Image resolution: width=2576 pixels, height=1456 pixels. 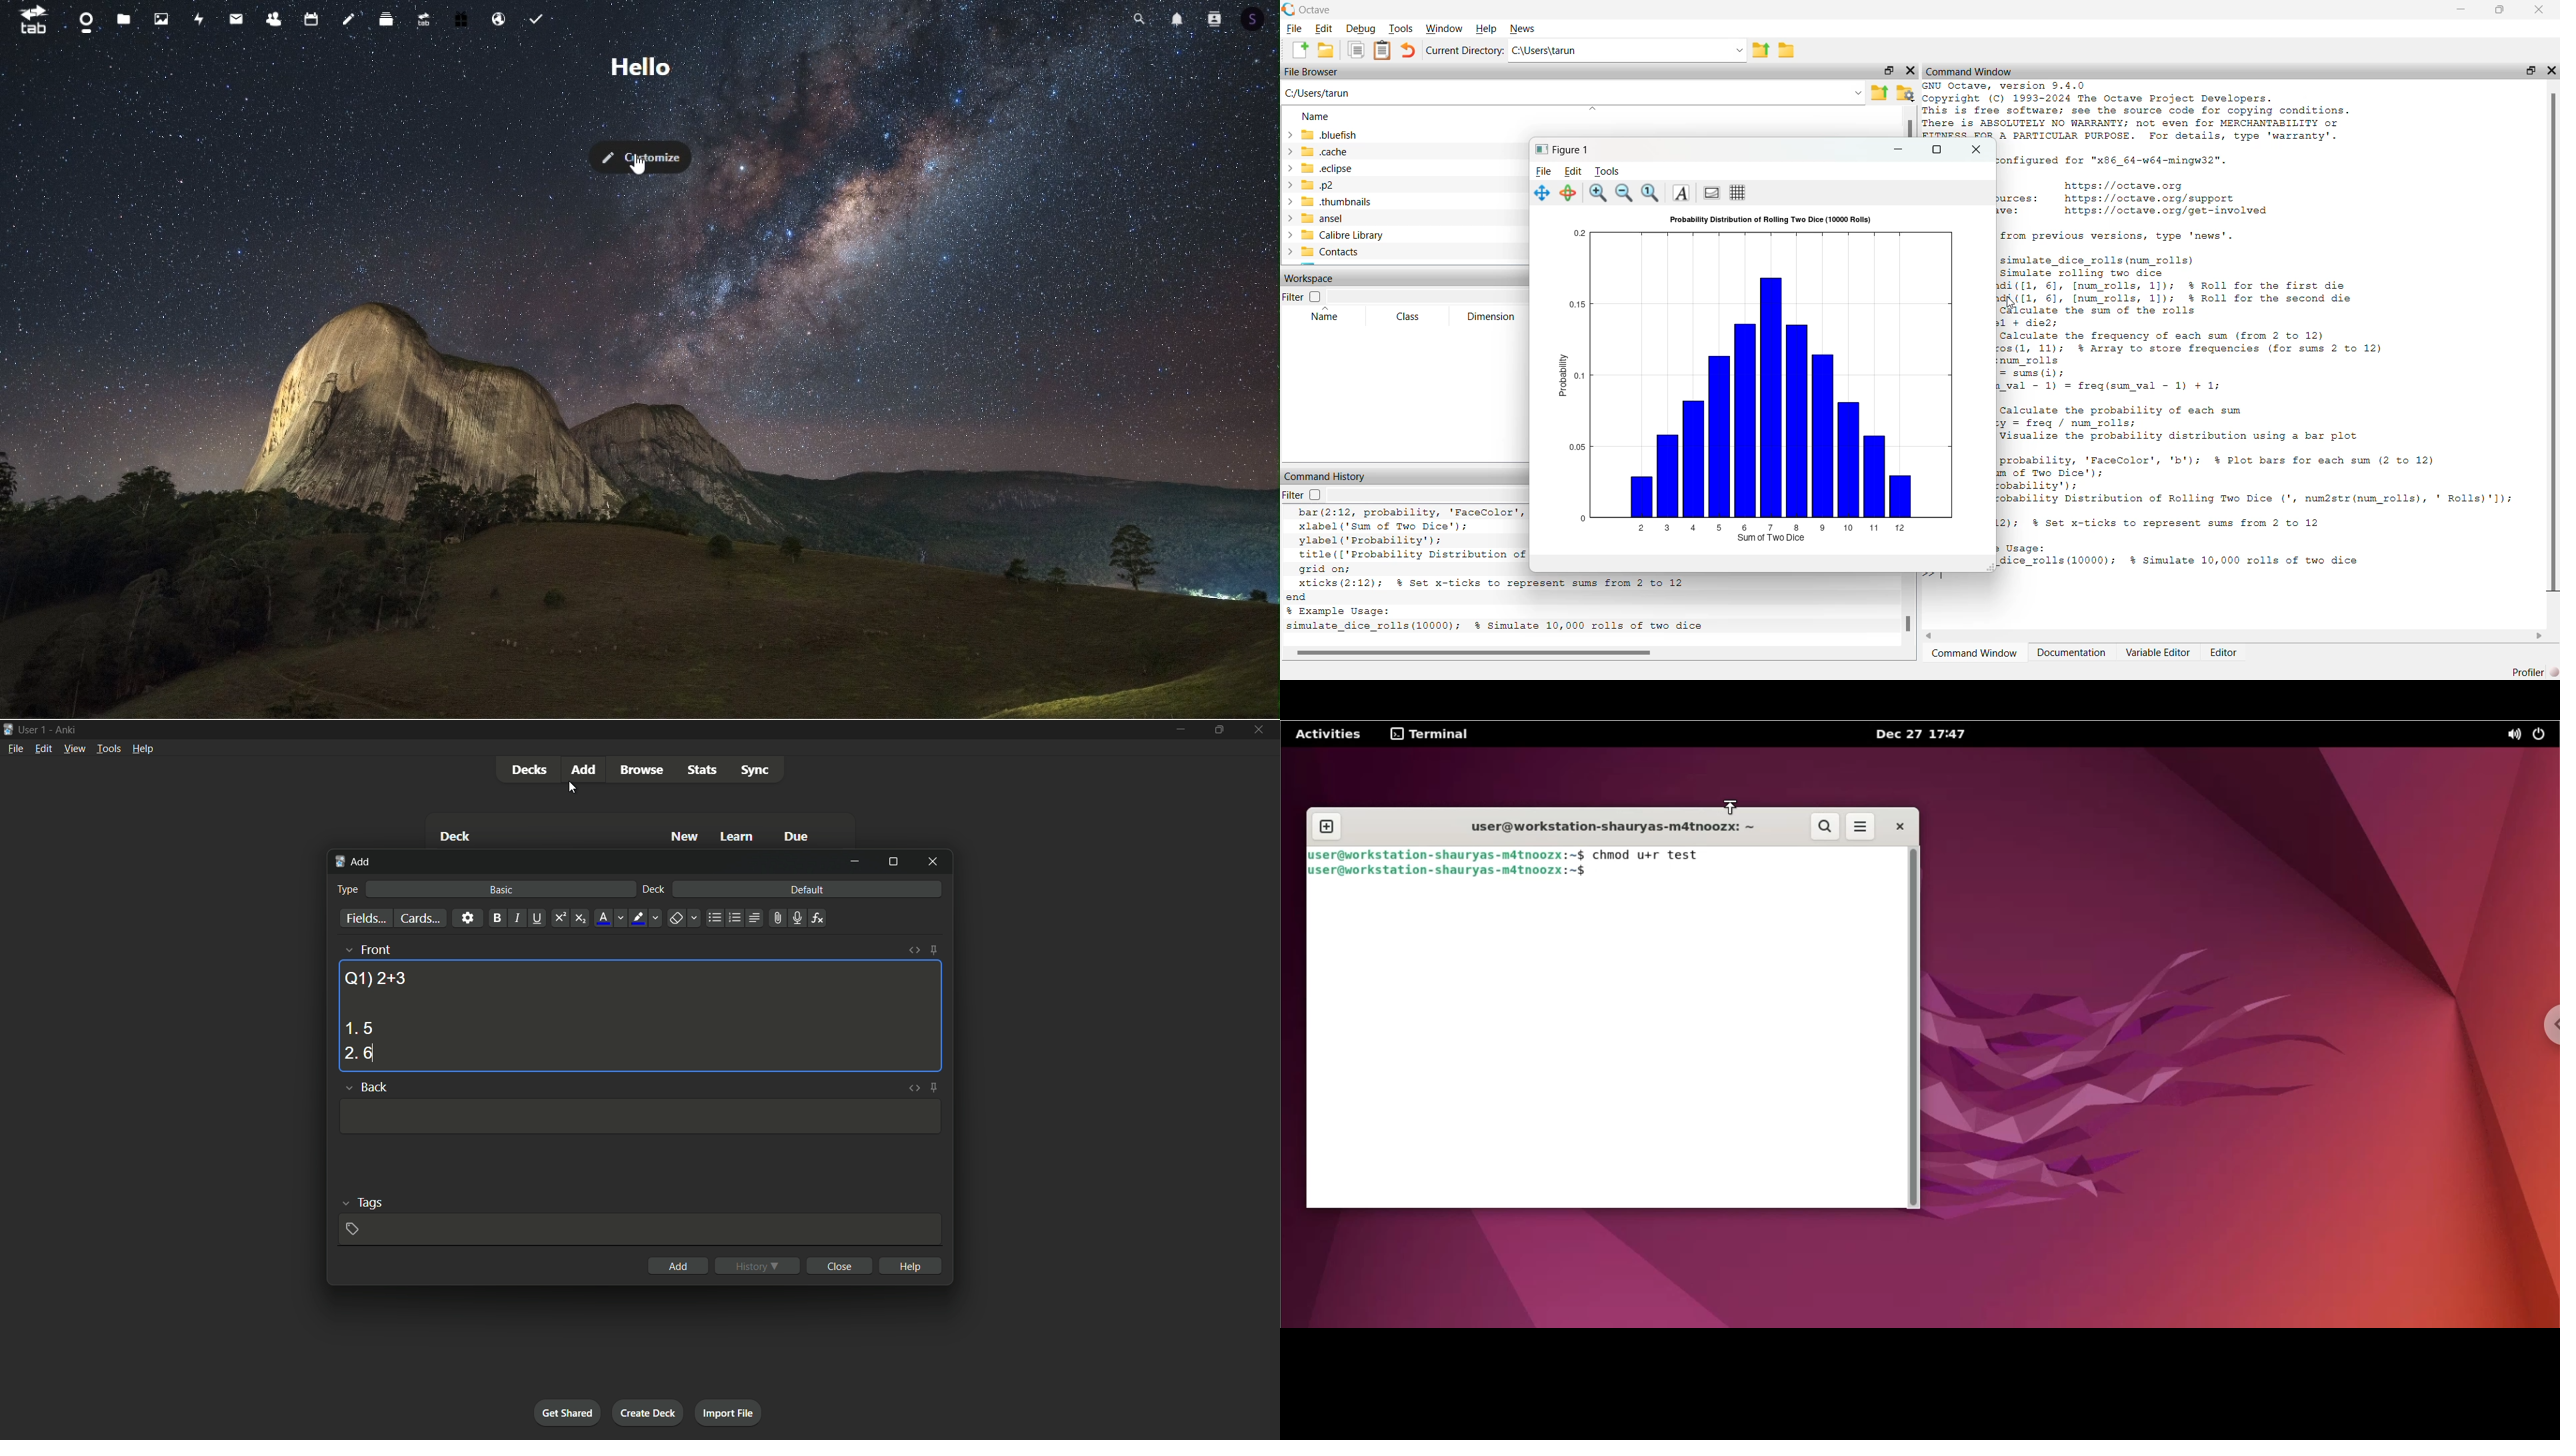 I want to click on close, so click(x=1899, y=827).